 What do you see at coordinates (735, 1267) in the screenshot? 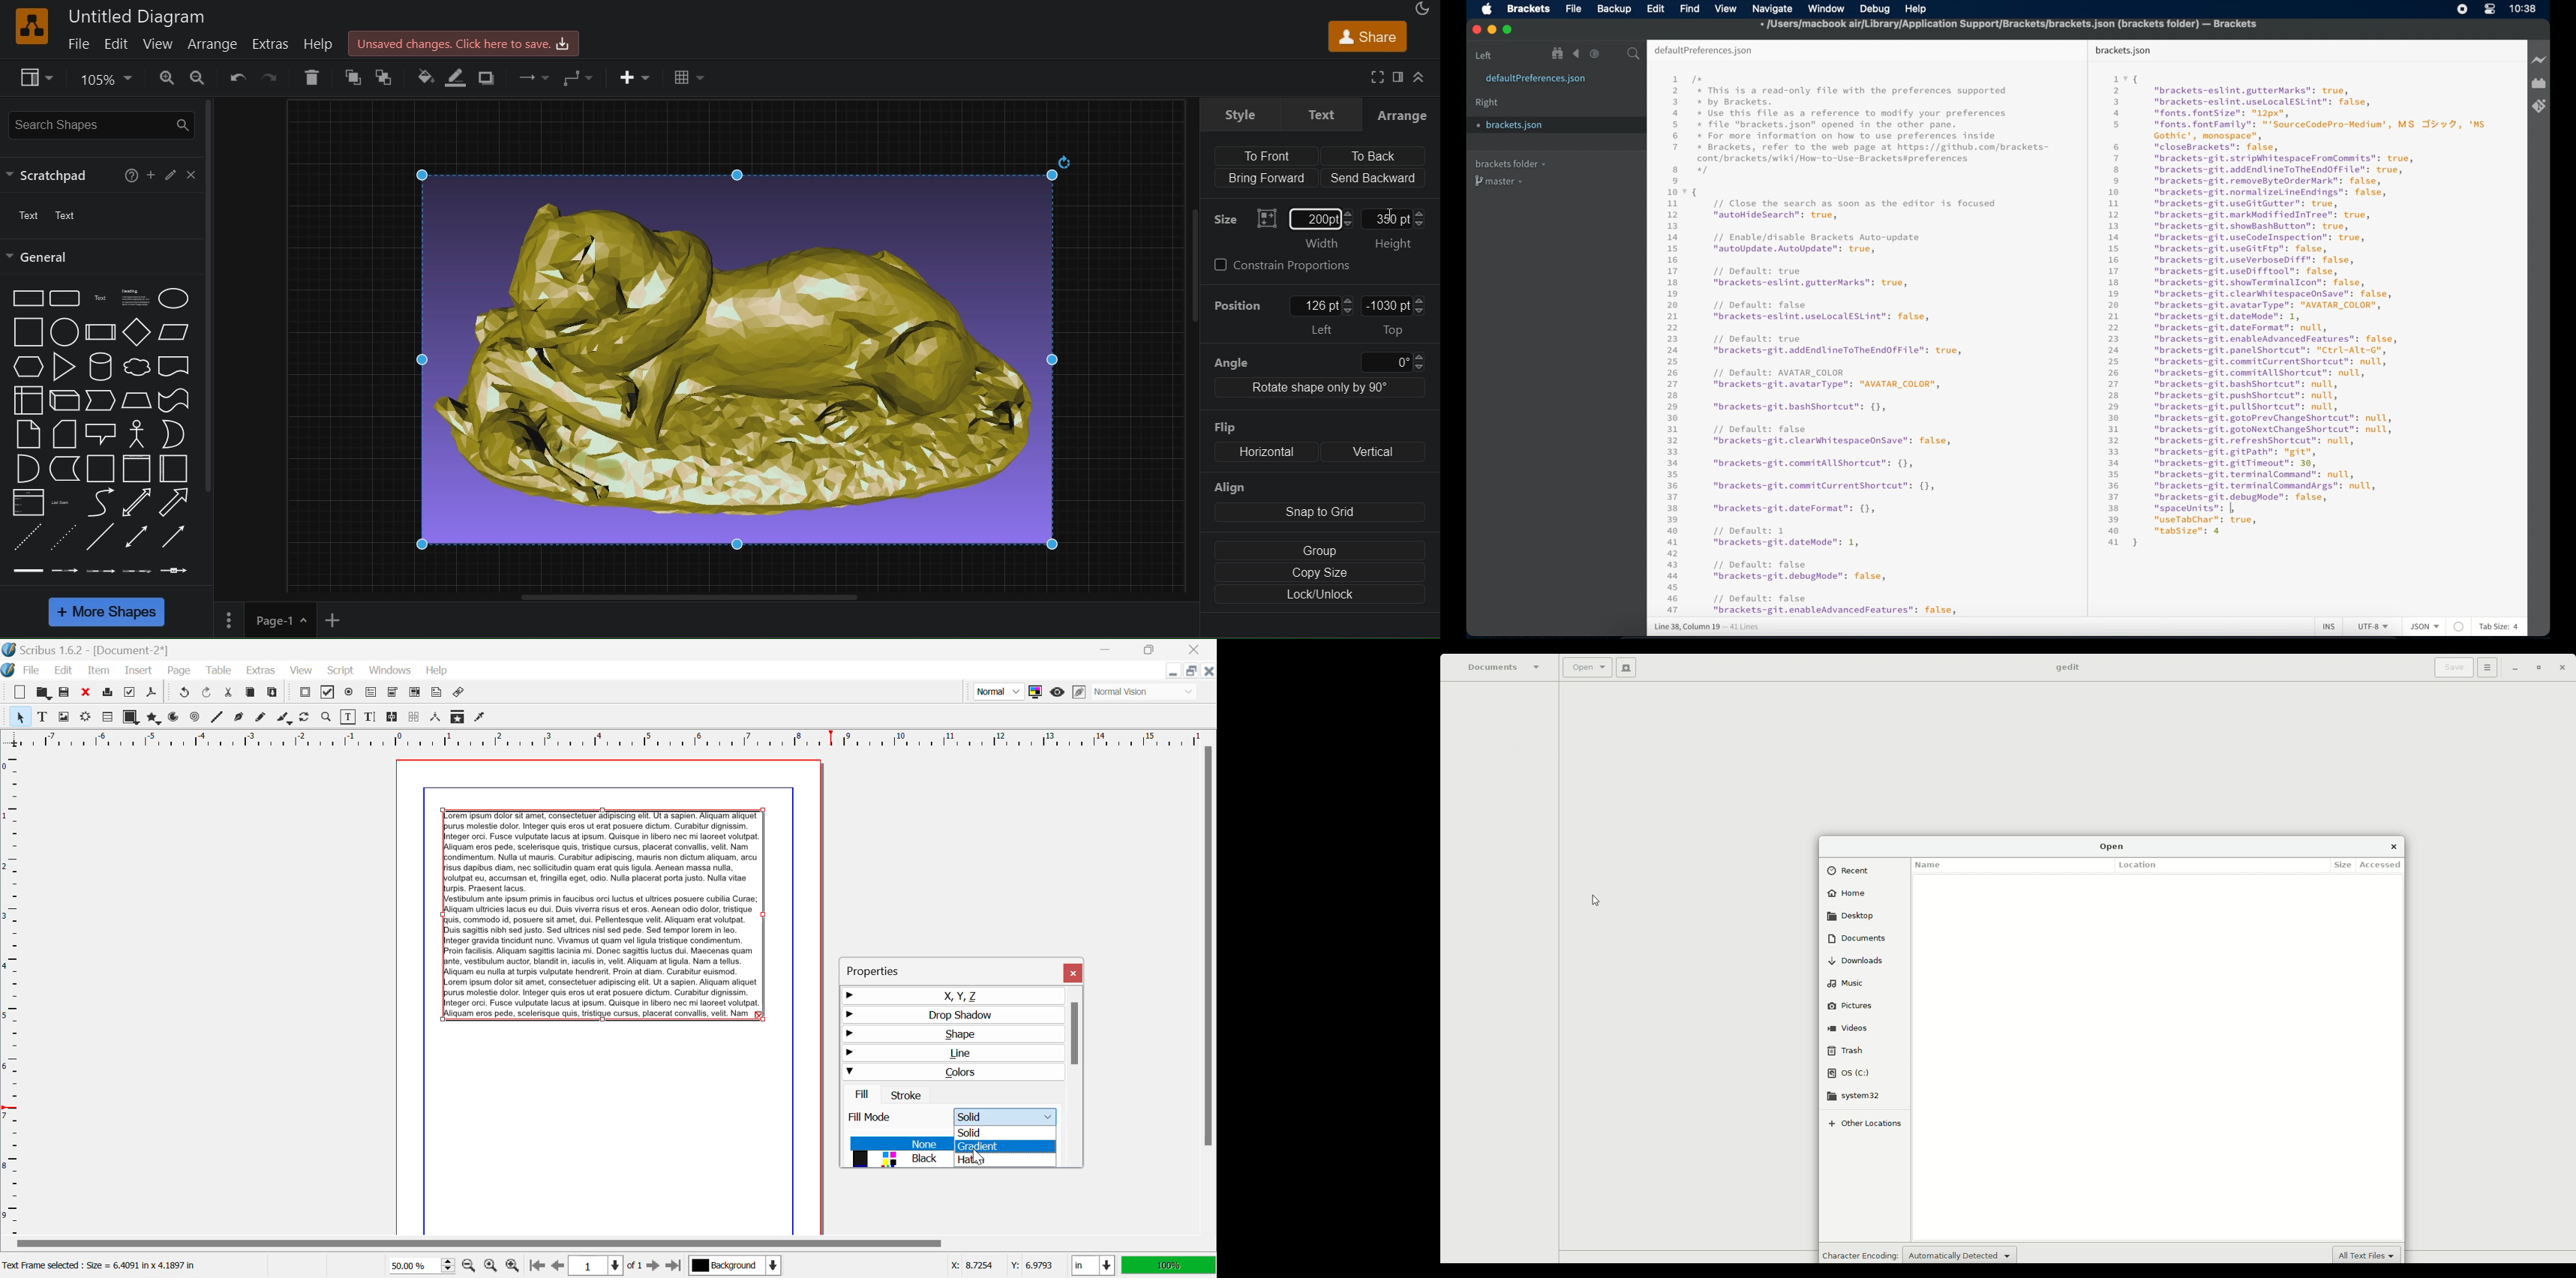
I see `Background` at bounding box center [735, 1267].